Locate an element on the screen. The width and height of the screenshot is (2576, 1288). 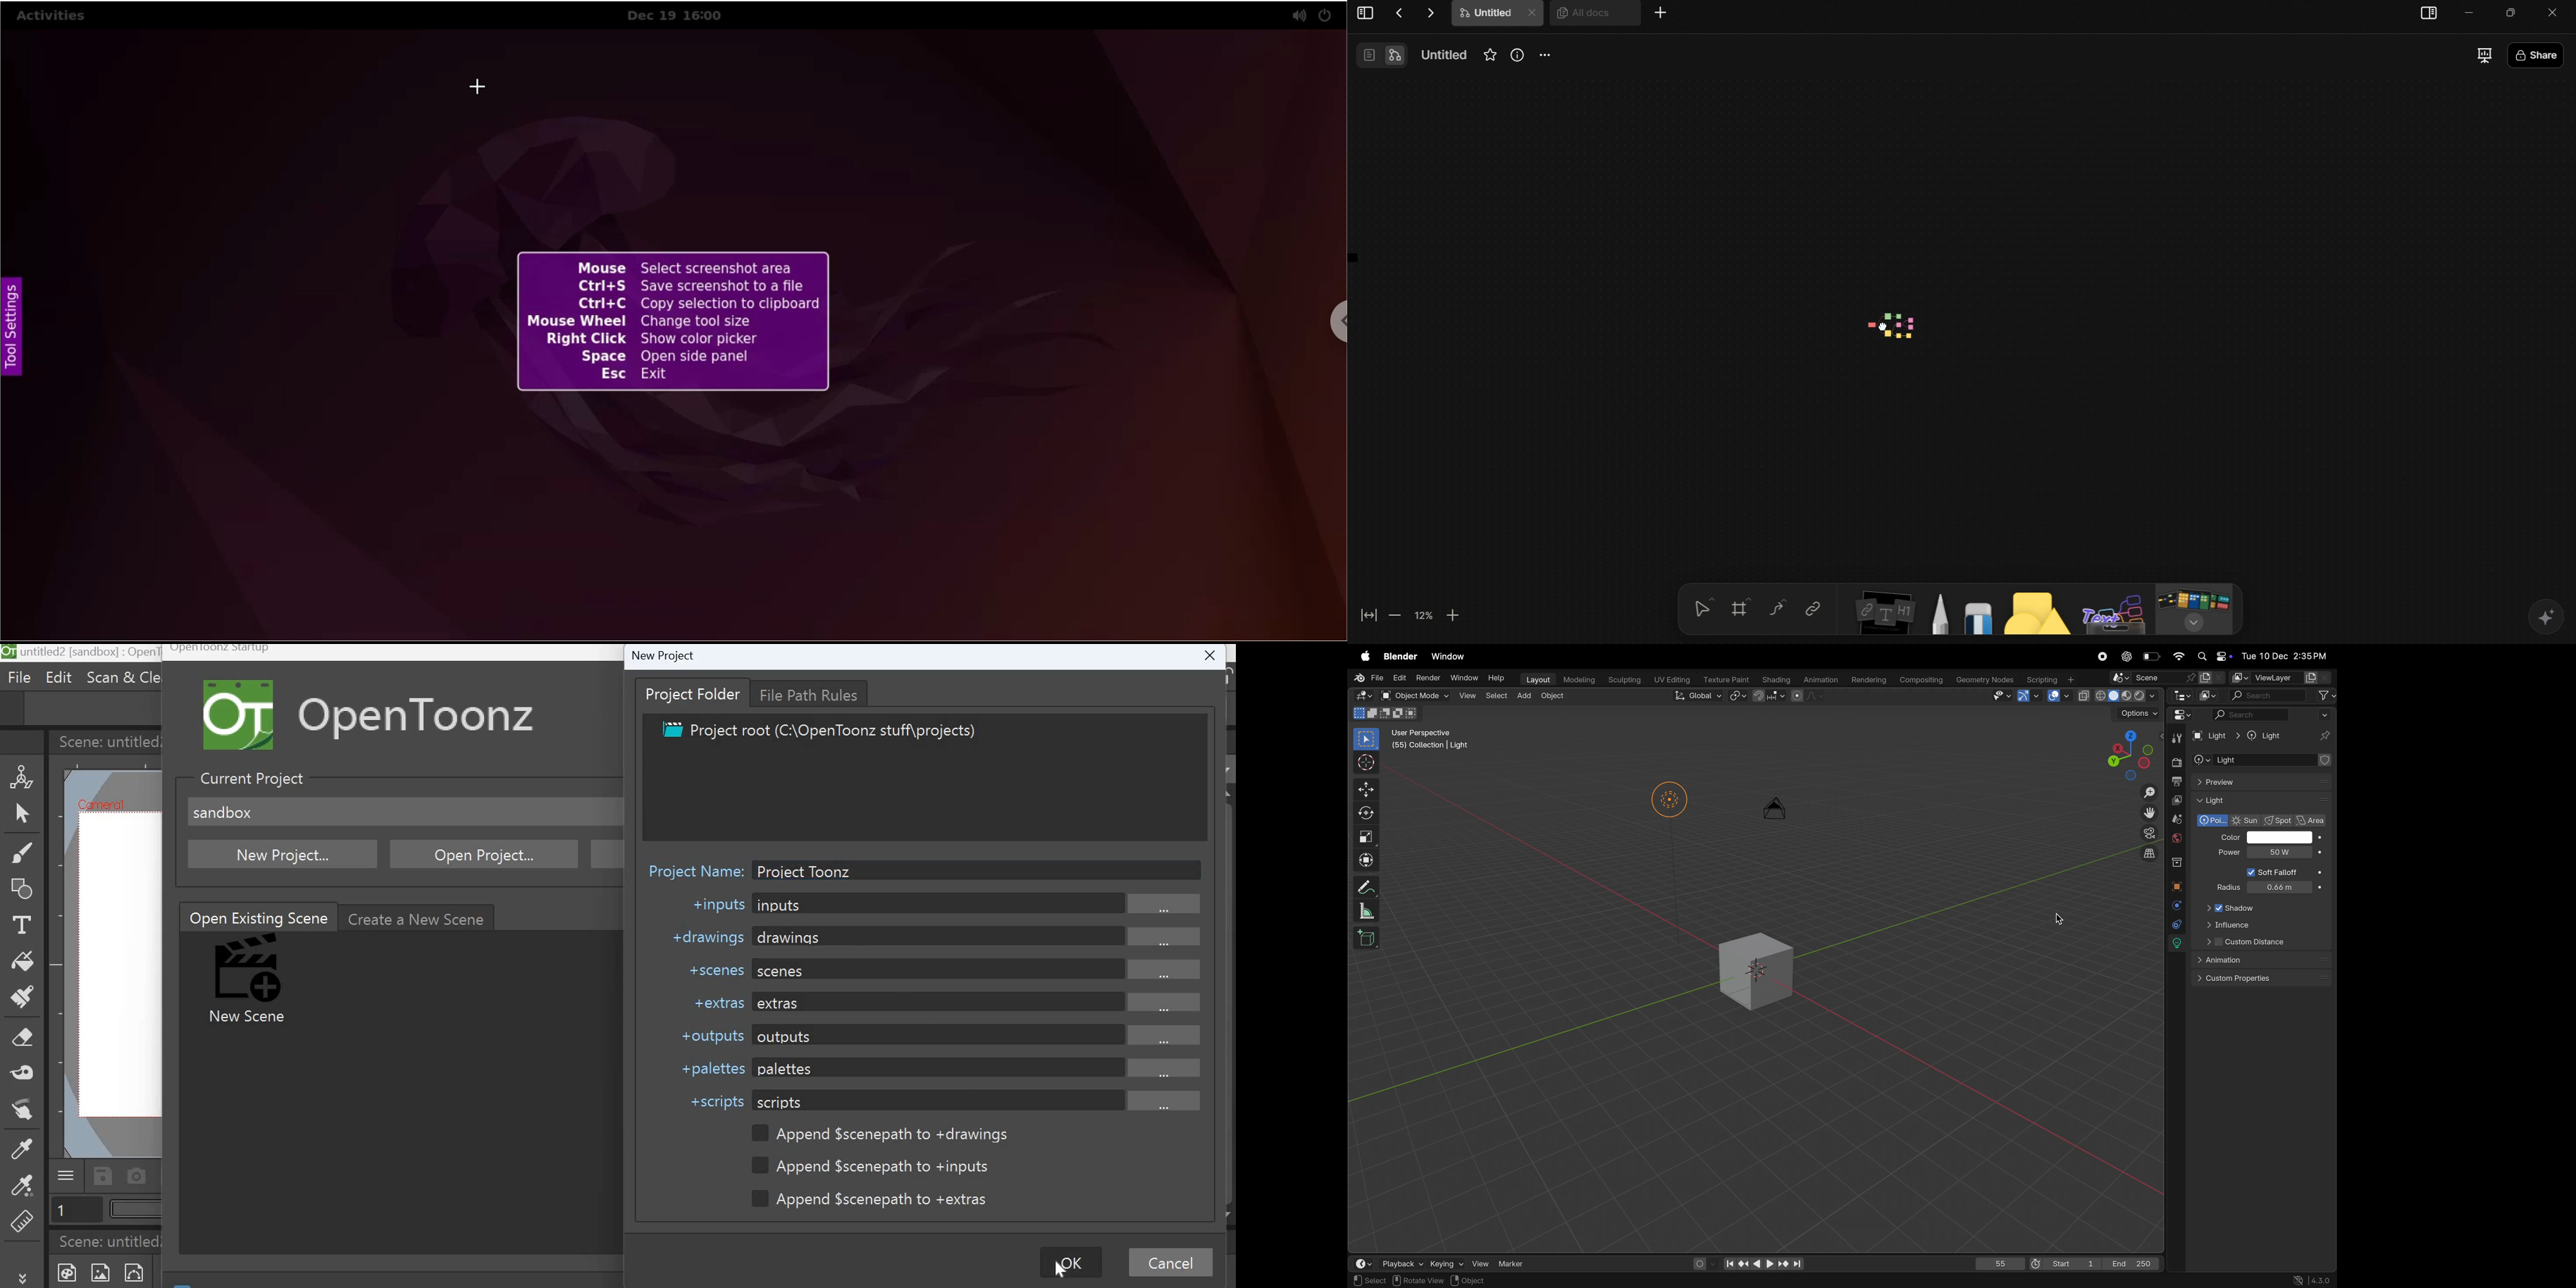
search is located at coordinates (2273, 715).